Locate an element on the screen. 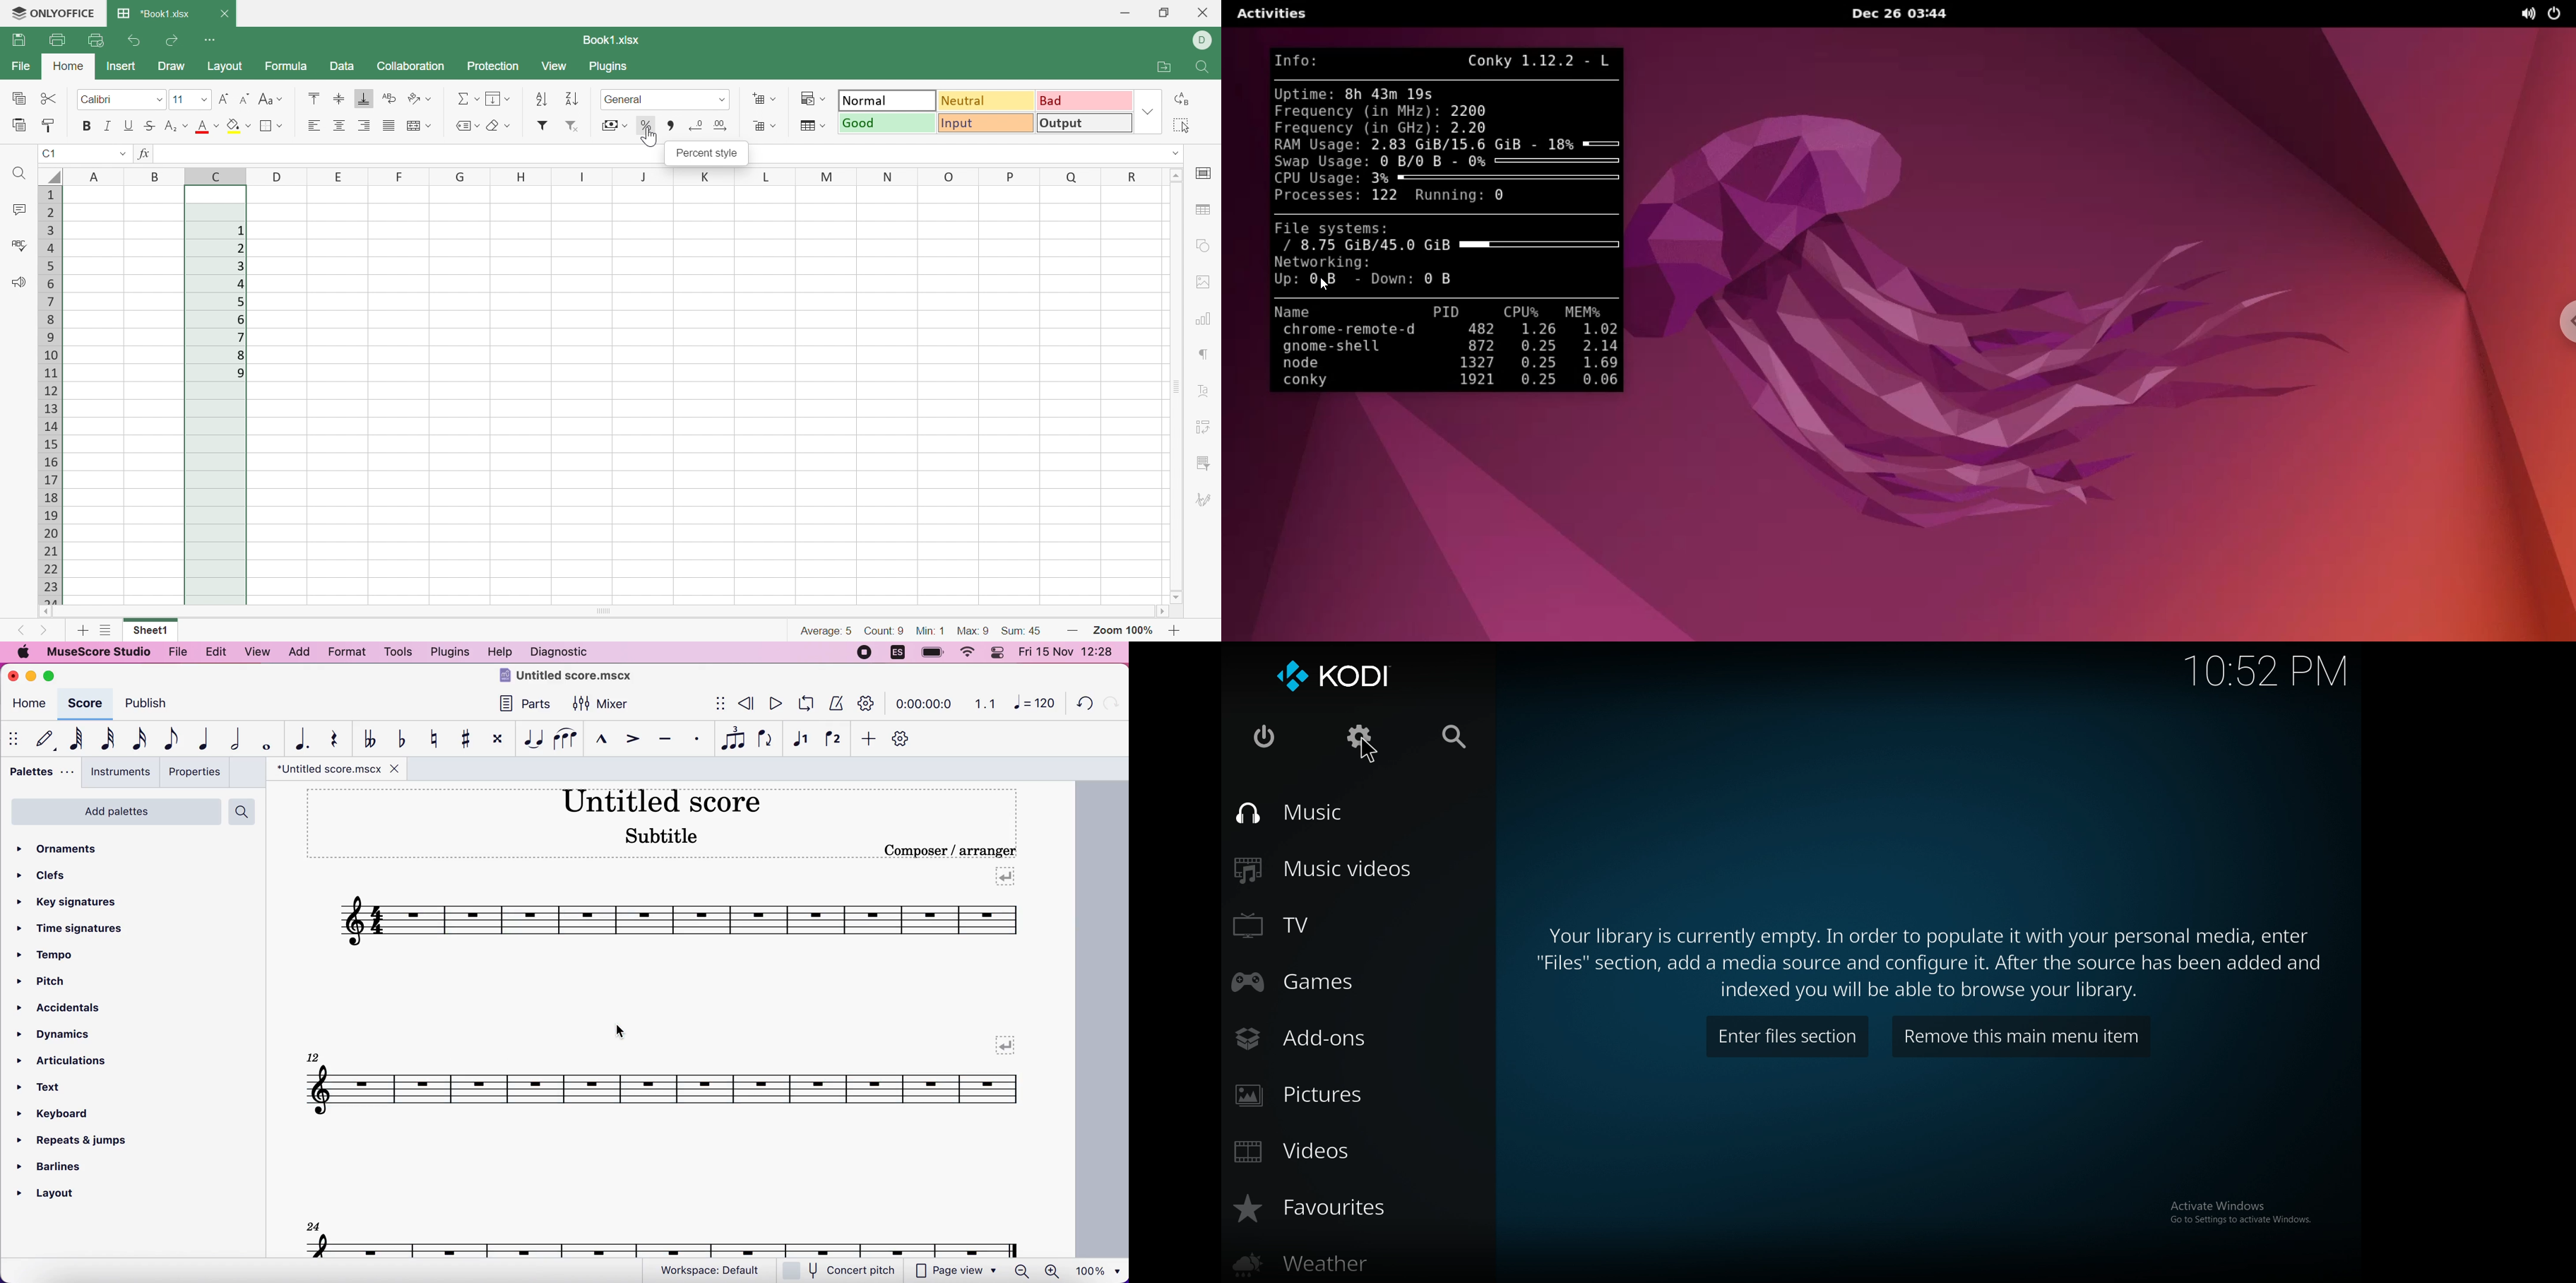  C is located at coordinates (215, 174).